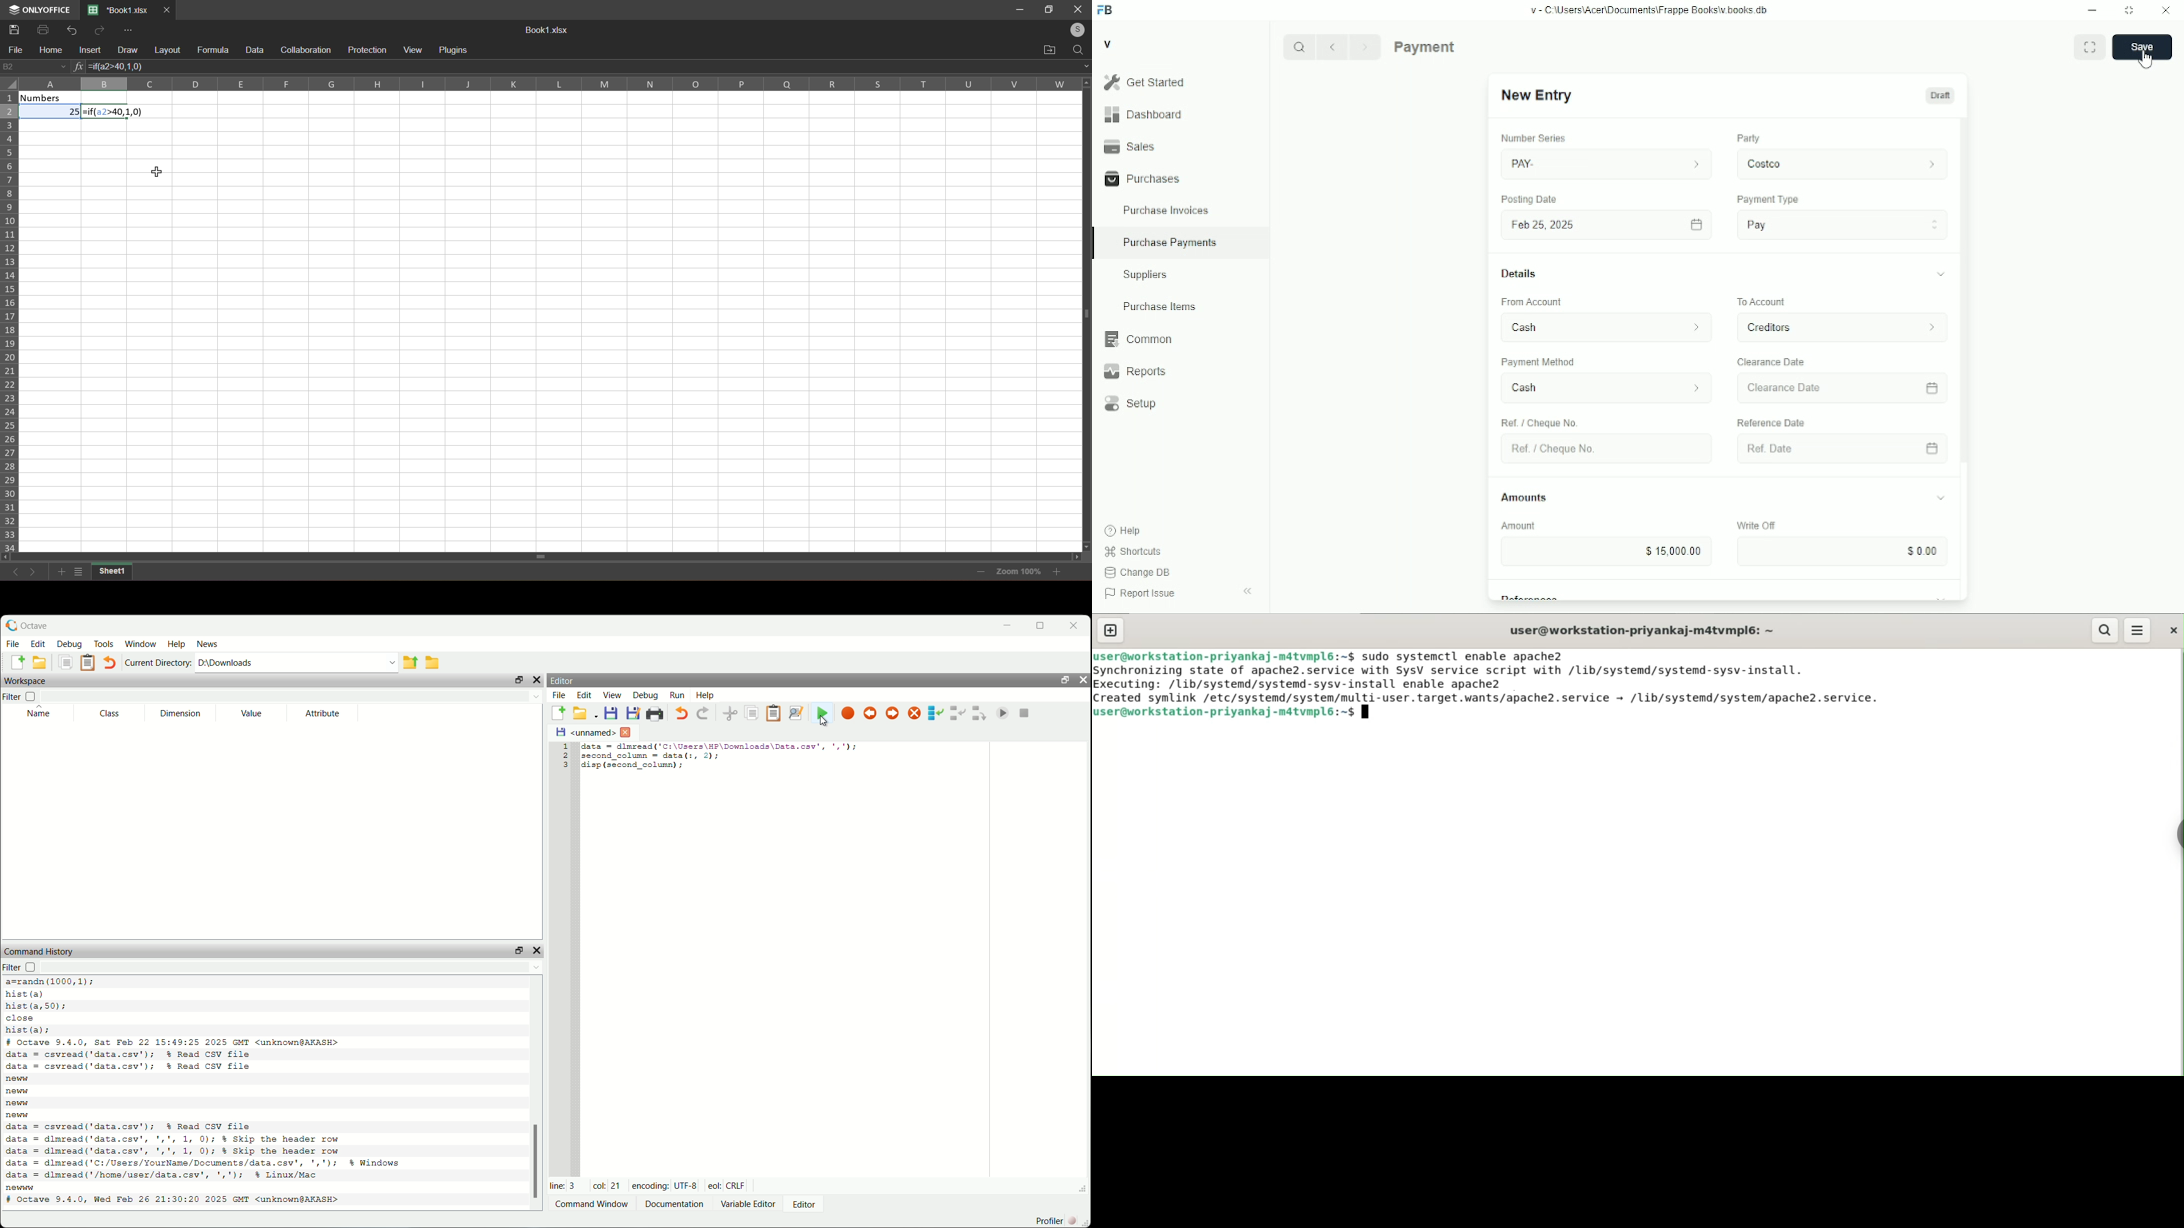 This screenshot has height=1232, width=2184. I want to click on Ref / Cheque No., so click(1542, 422).